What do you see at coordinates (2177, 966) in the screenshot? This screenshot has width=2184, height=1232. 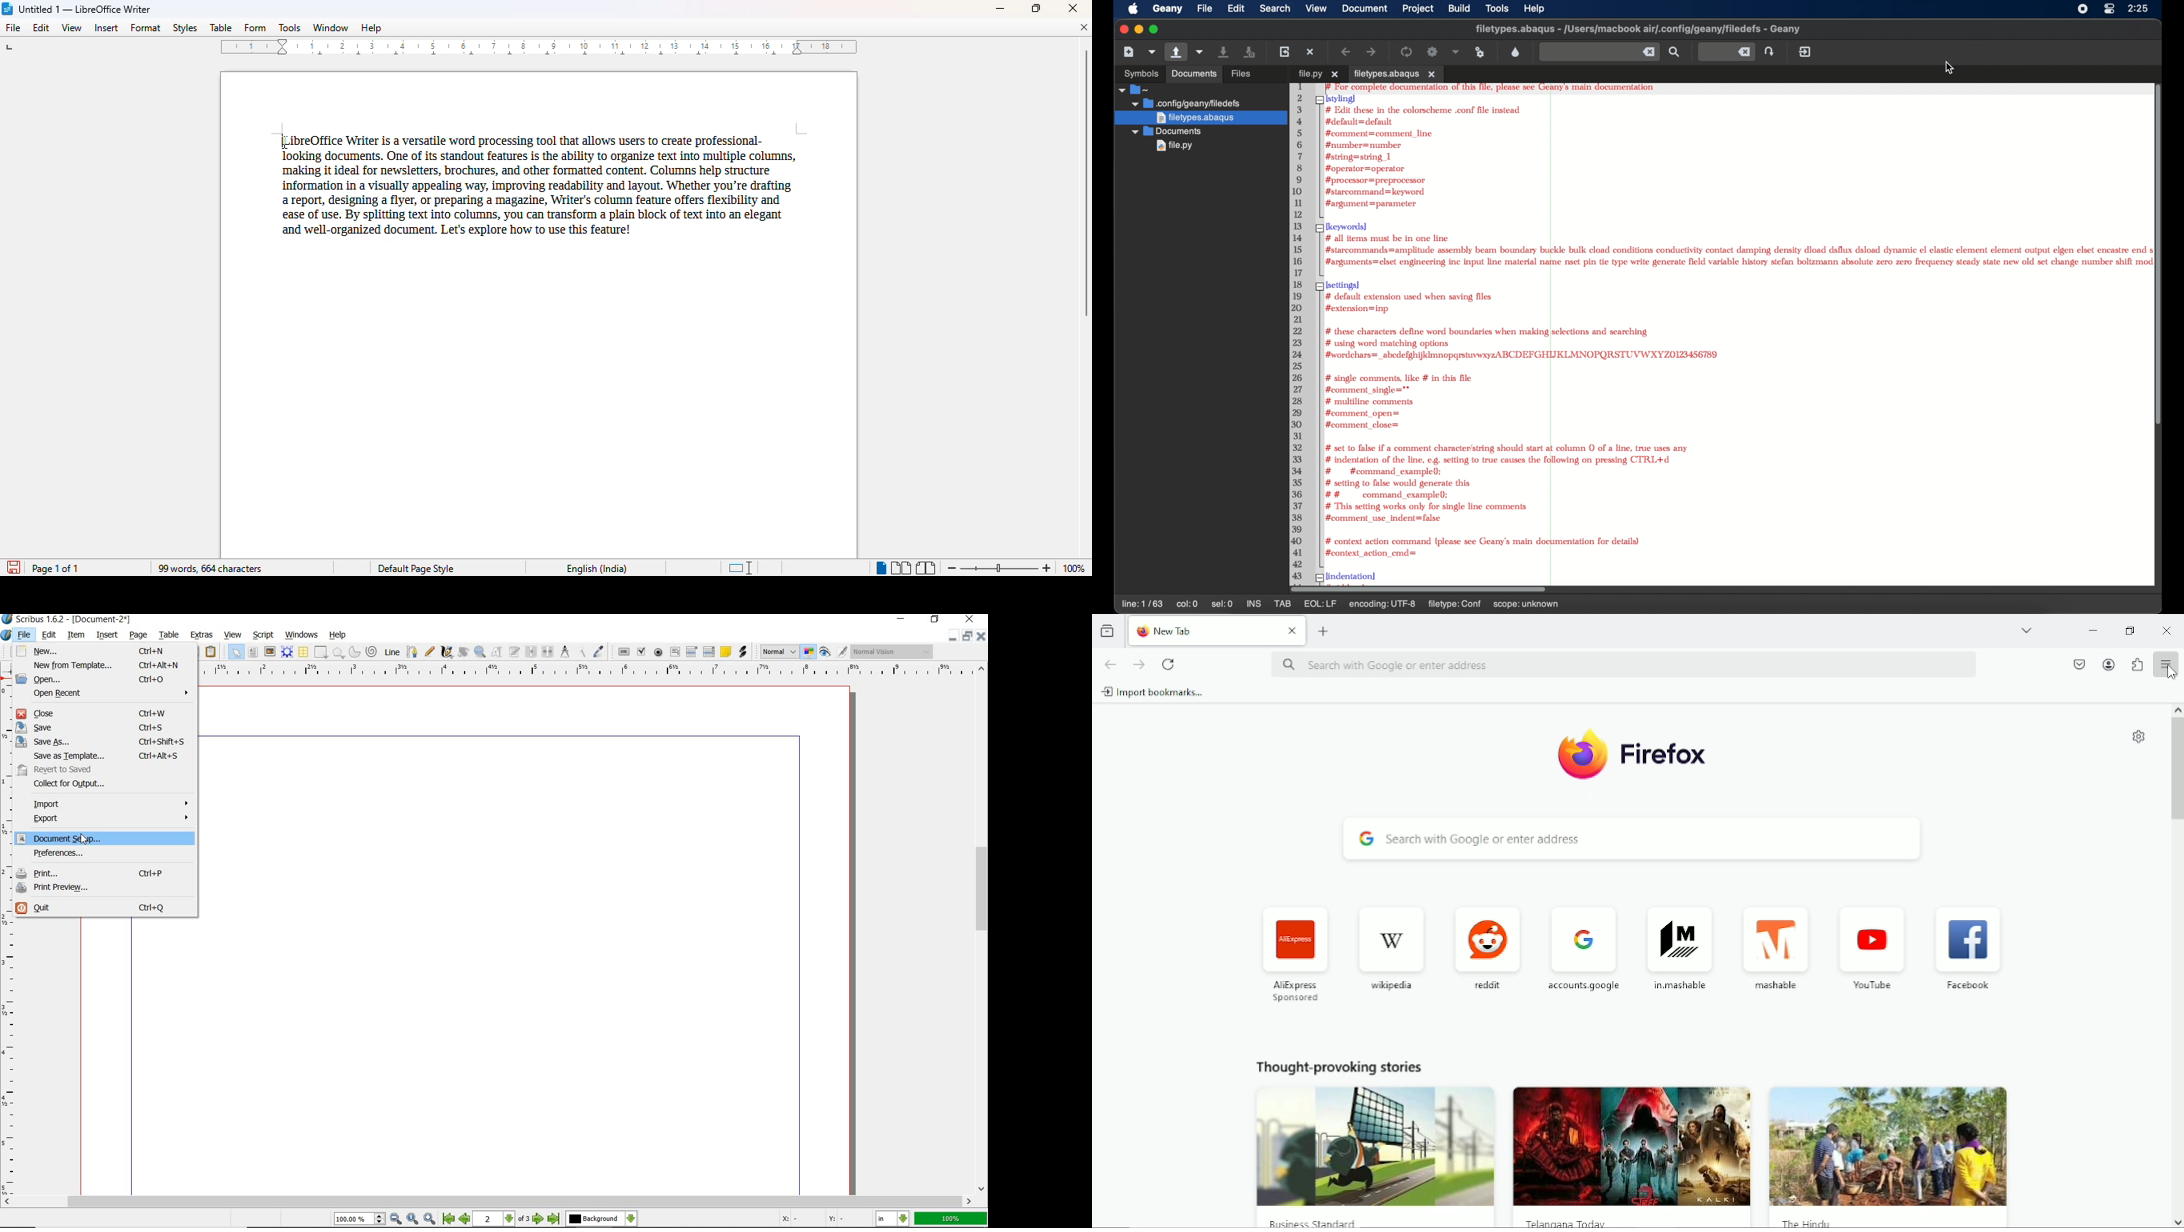 I see `vertical scroll bar` at bounding box center [2177, 966].